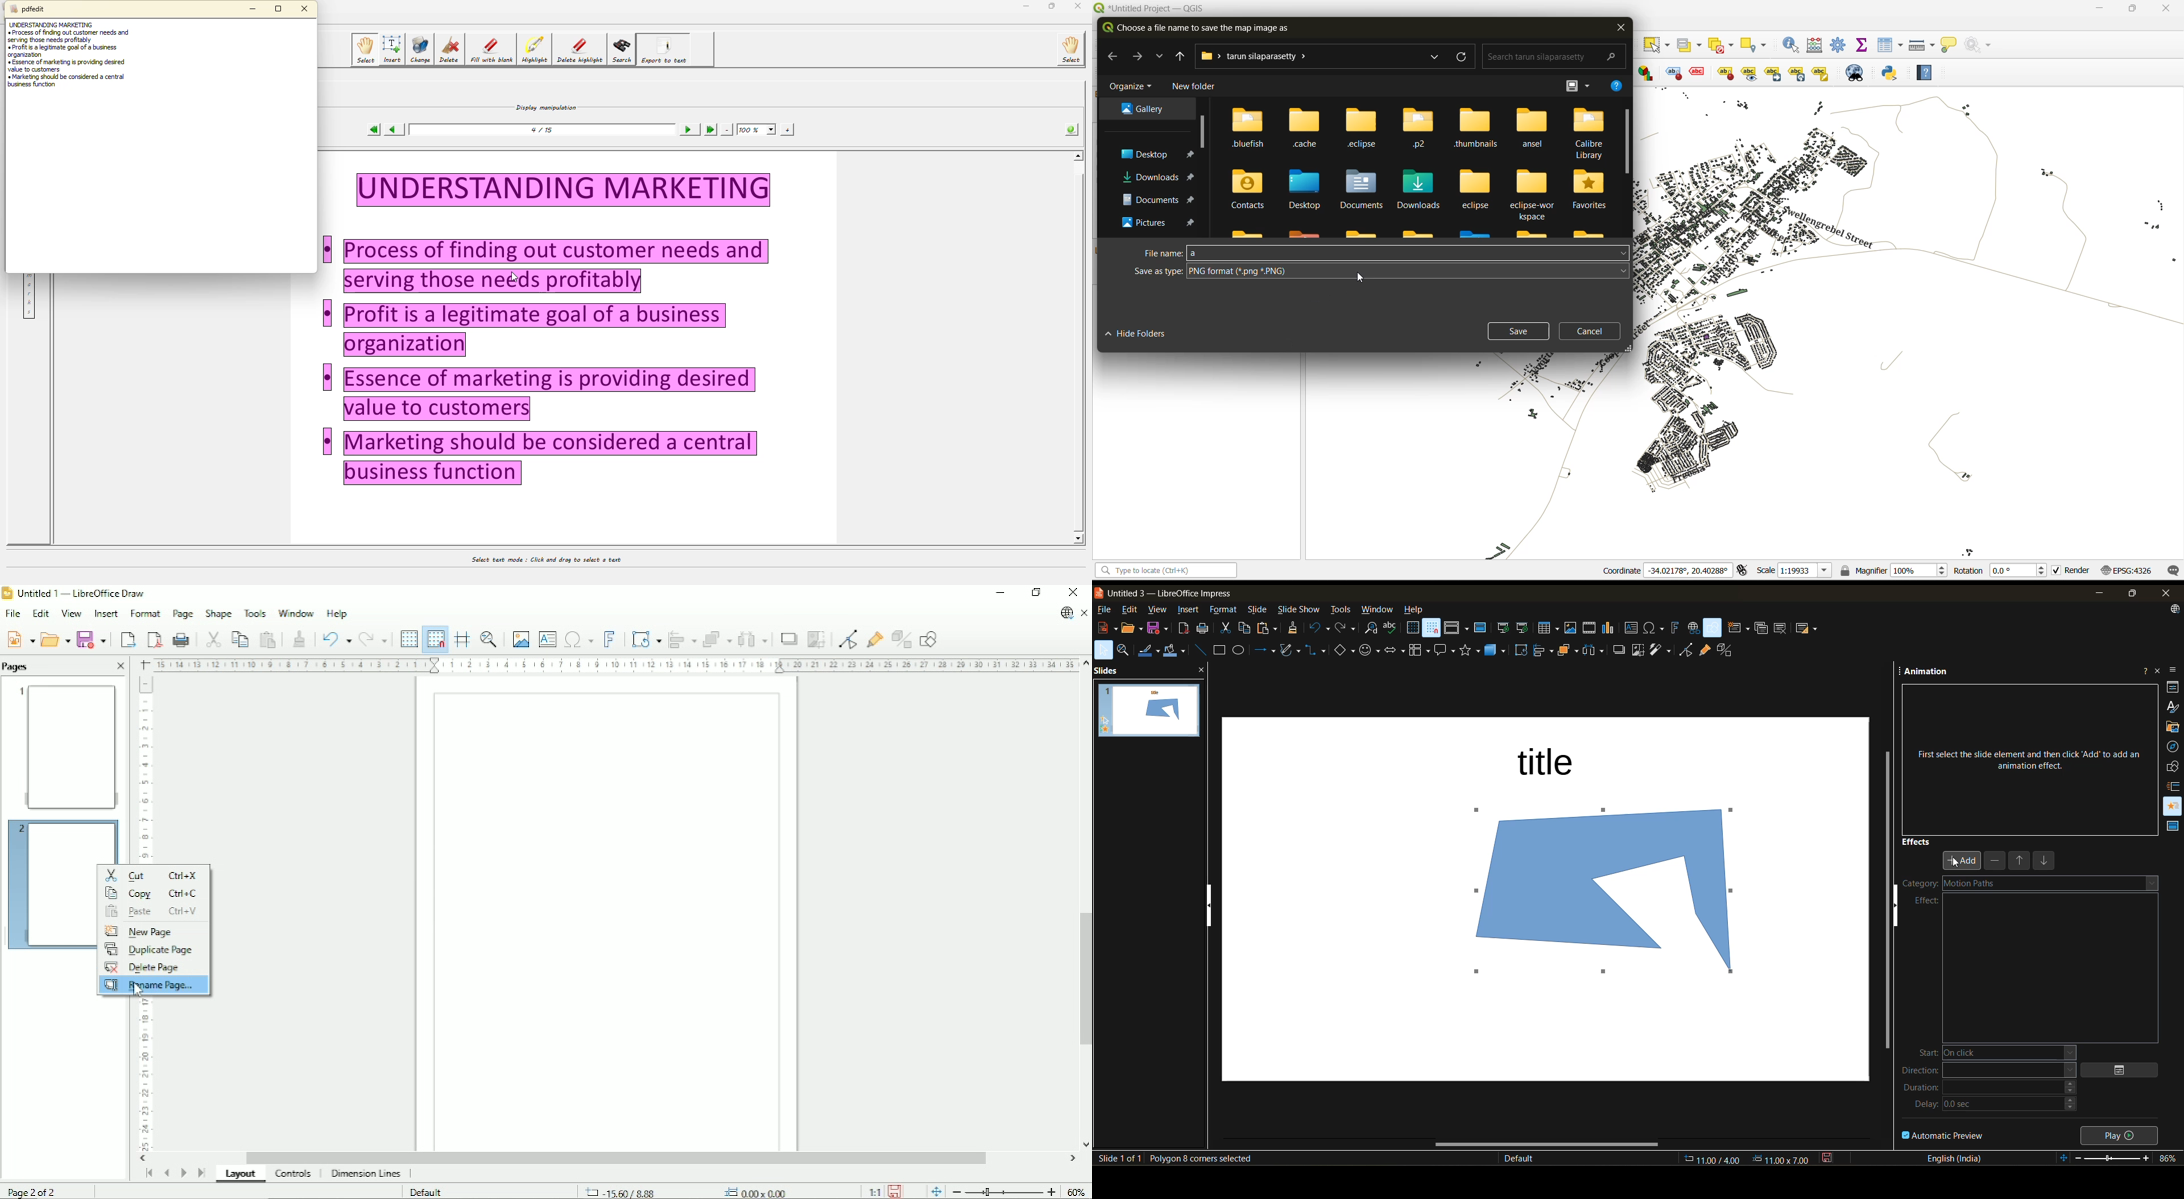  What do you see at coordinates (65, 746) in the screenshot?
I see `Preview` at bounding box center [65, 746].